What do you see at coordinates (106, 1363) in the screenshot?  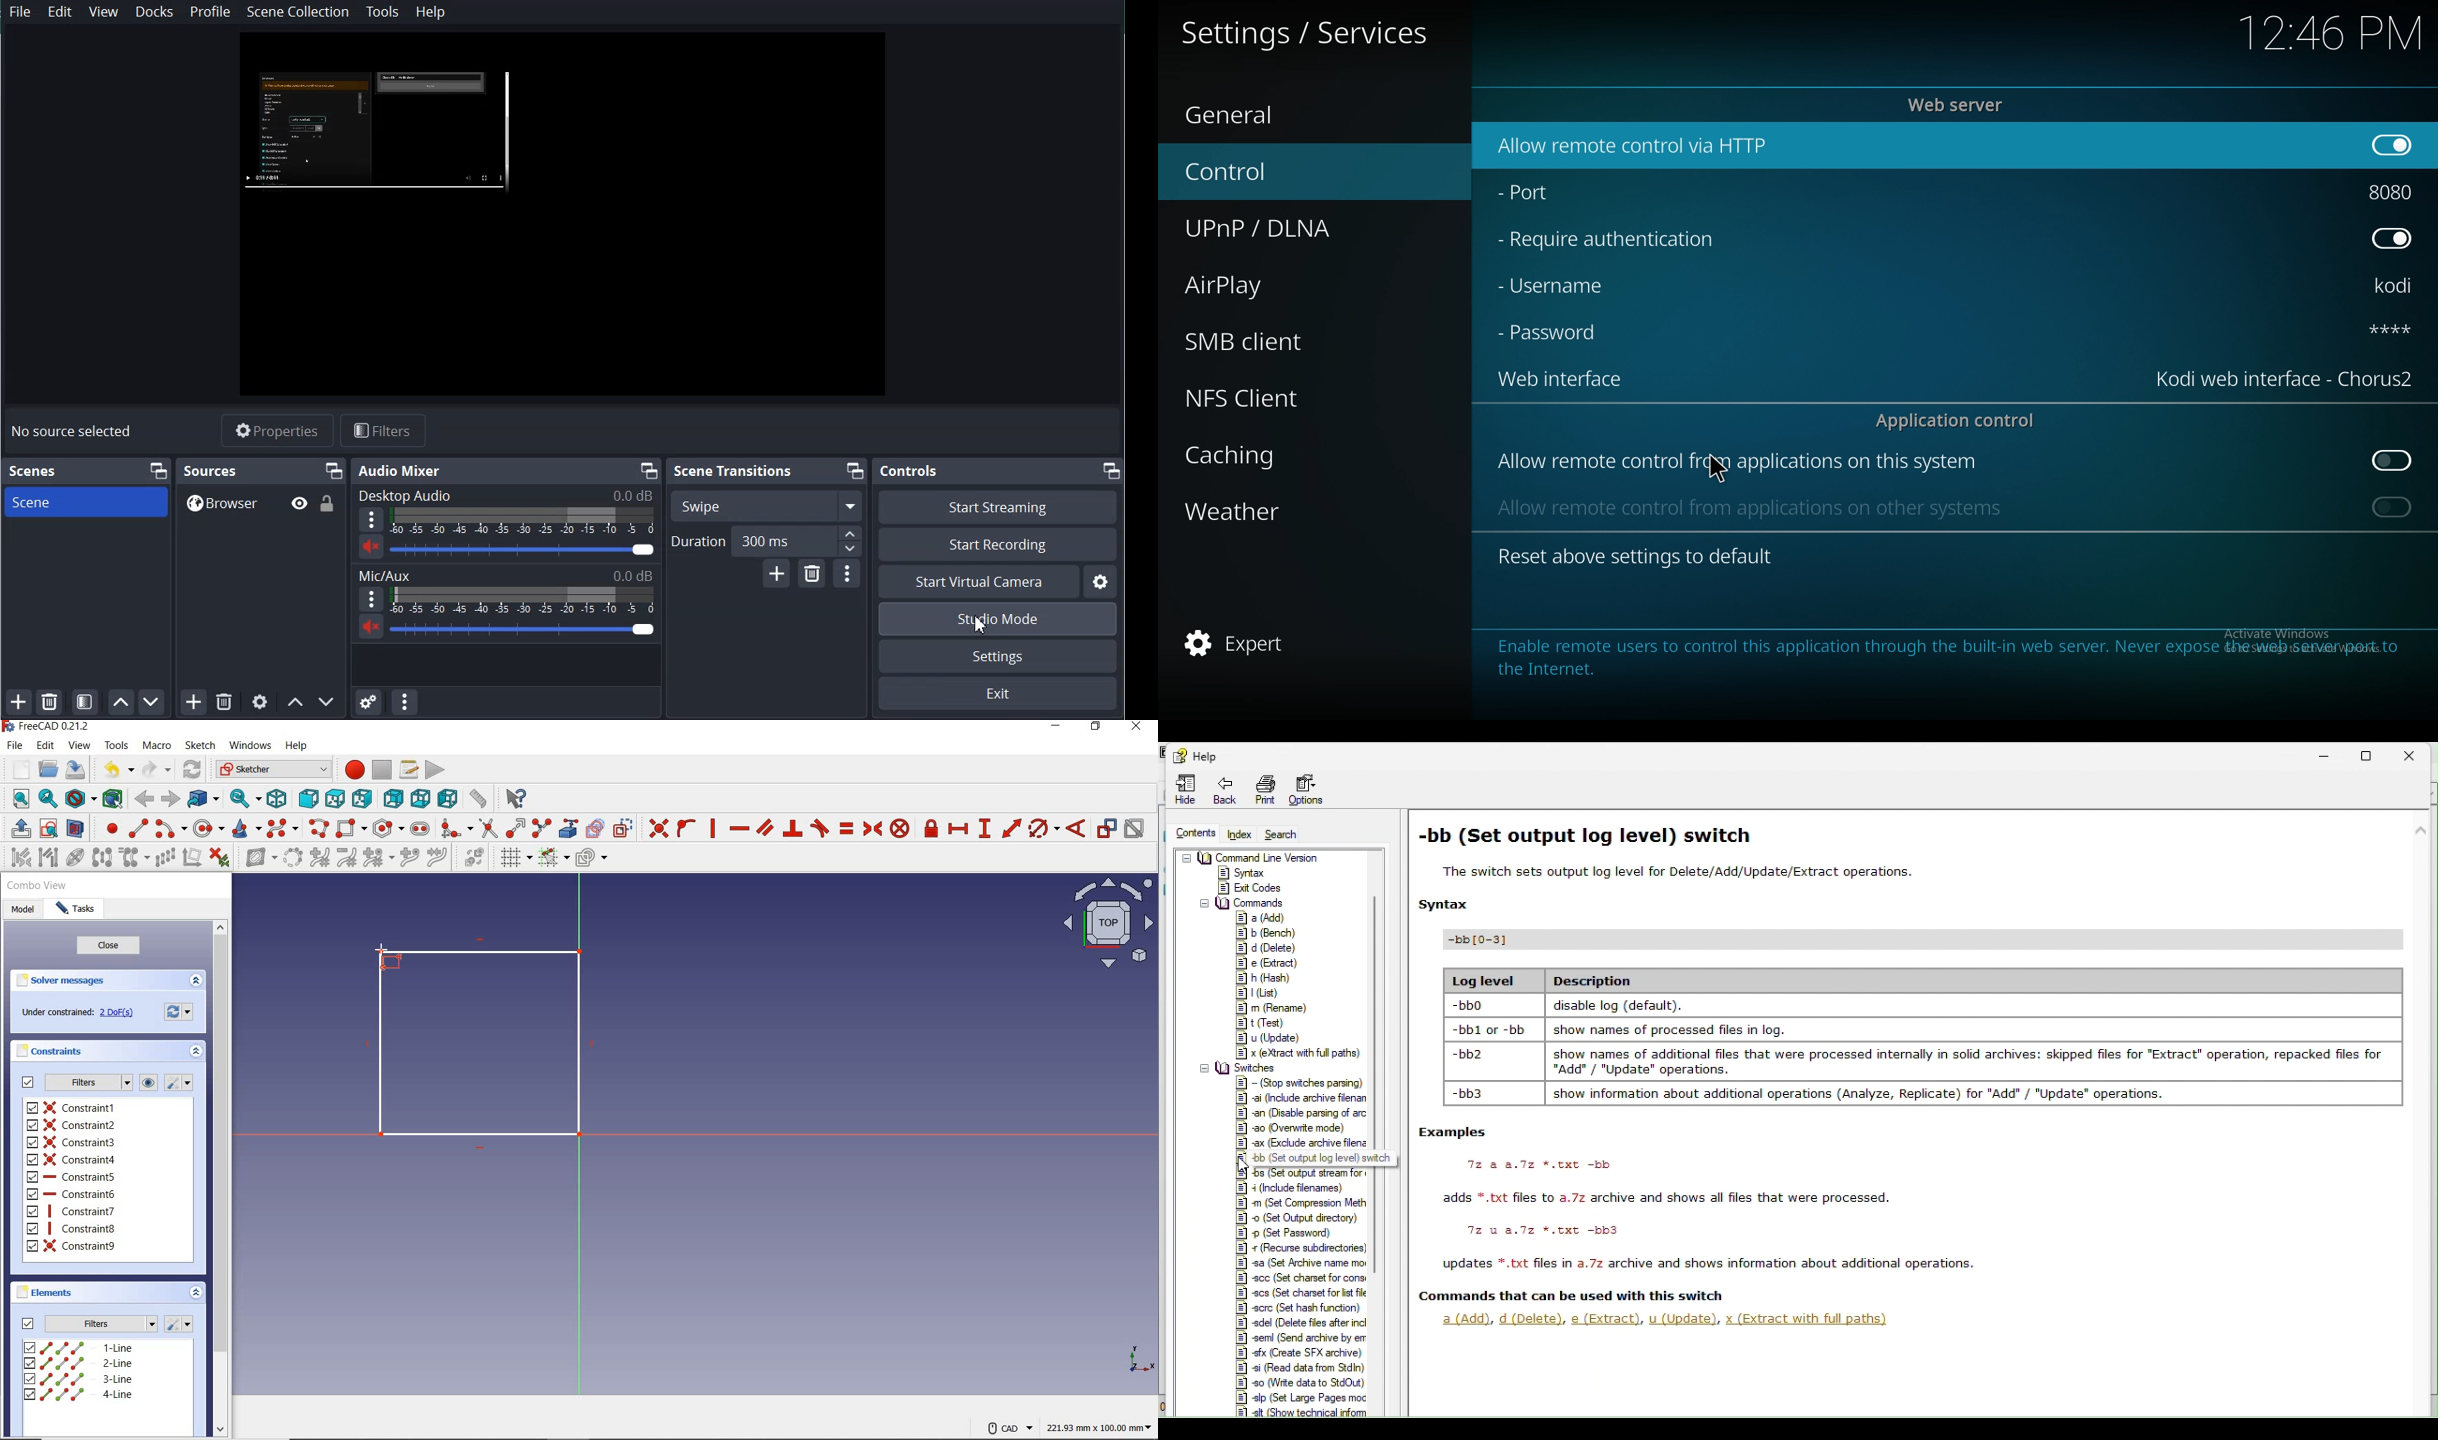 I see `2-line` at bounding box center [106, 1363].